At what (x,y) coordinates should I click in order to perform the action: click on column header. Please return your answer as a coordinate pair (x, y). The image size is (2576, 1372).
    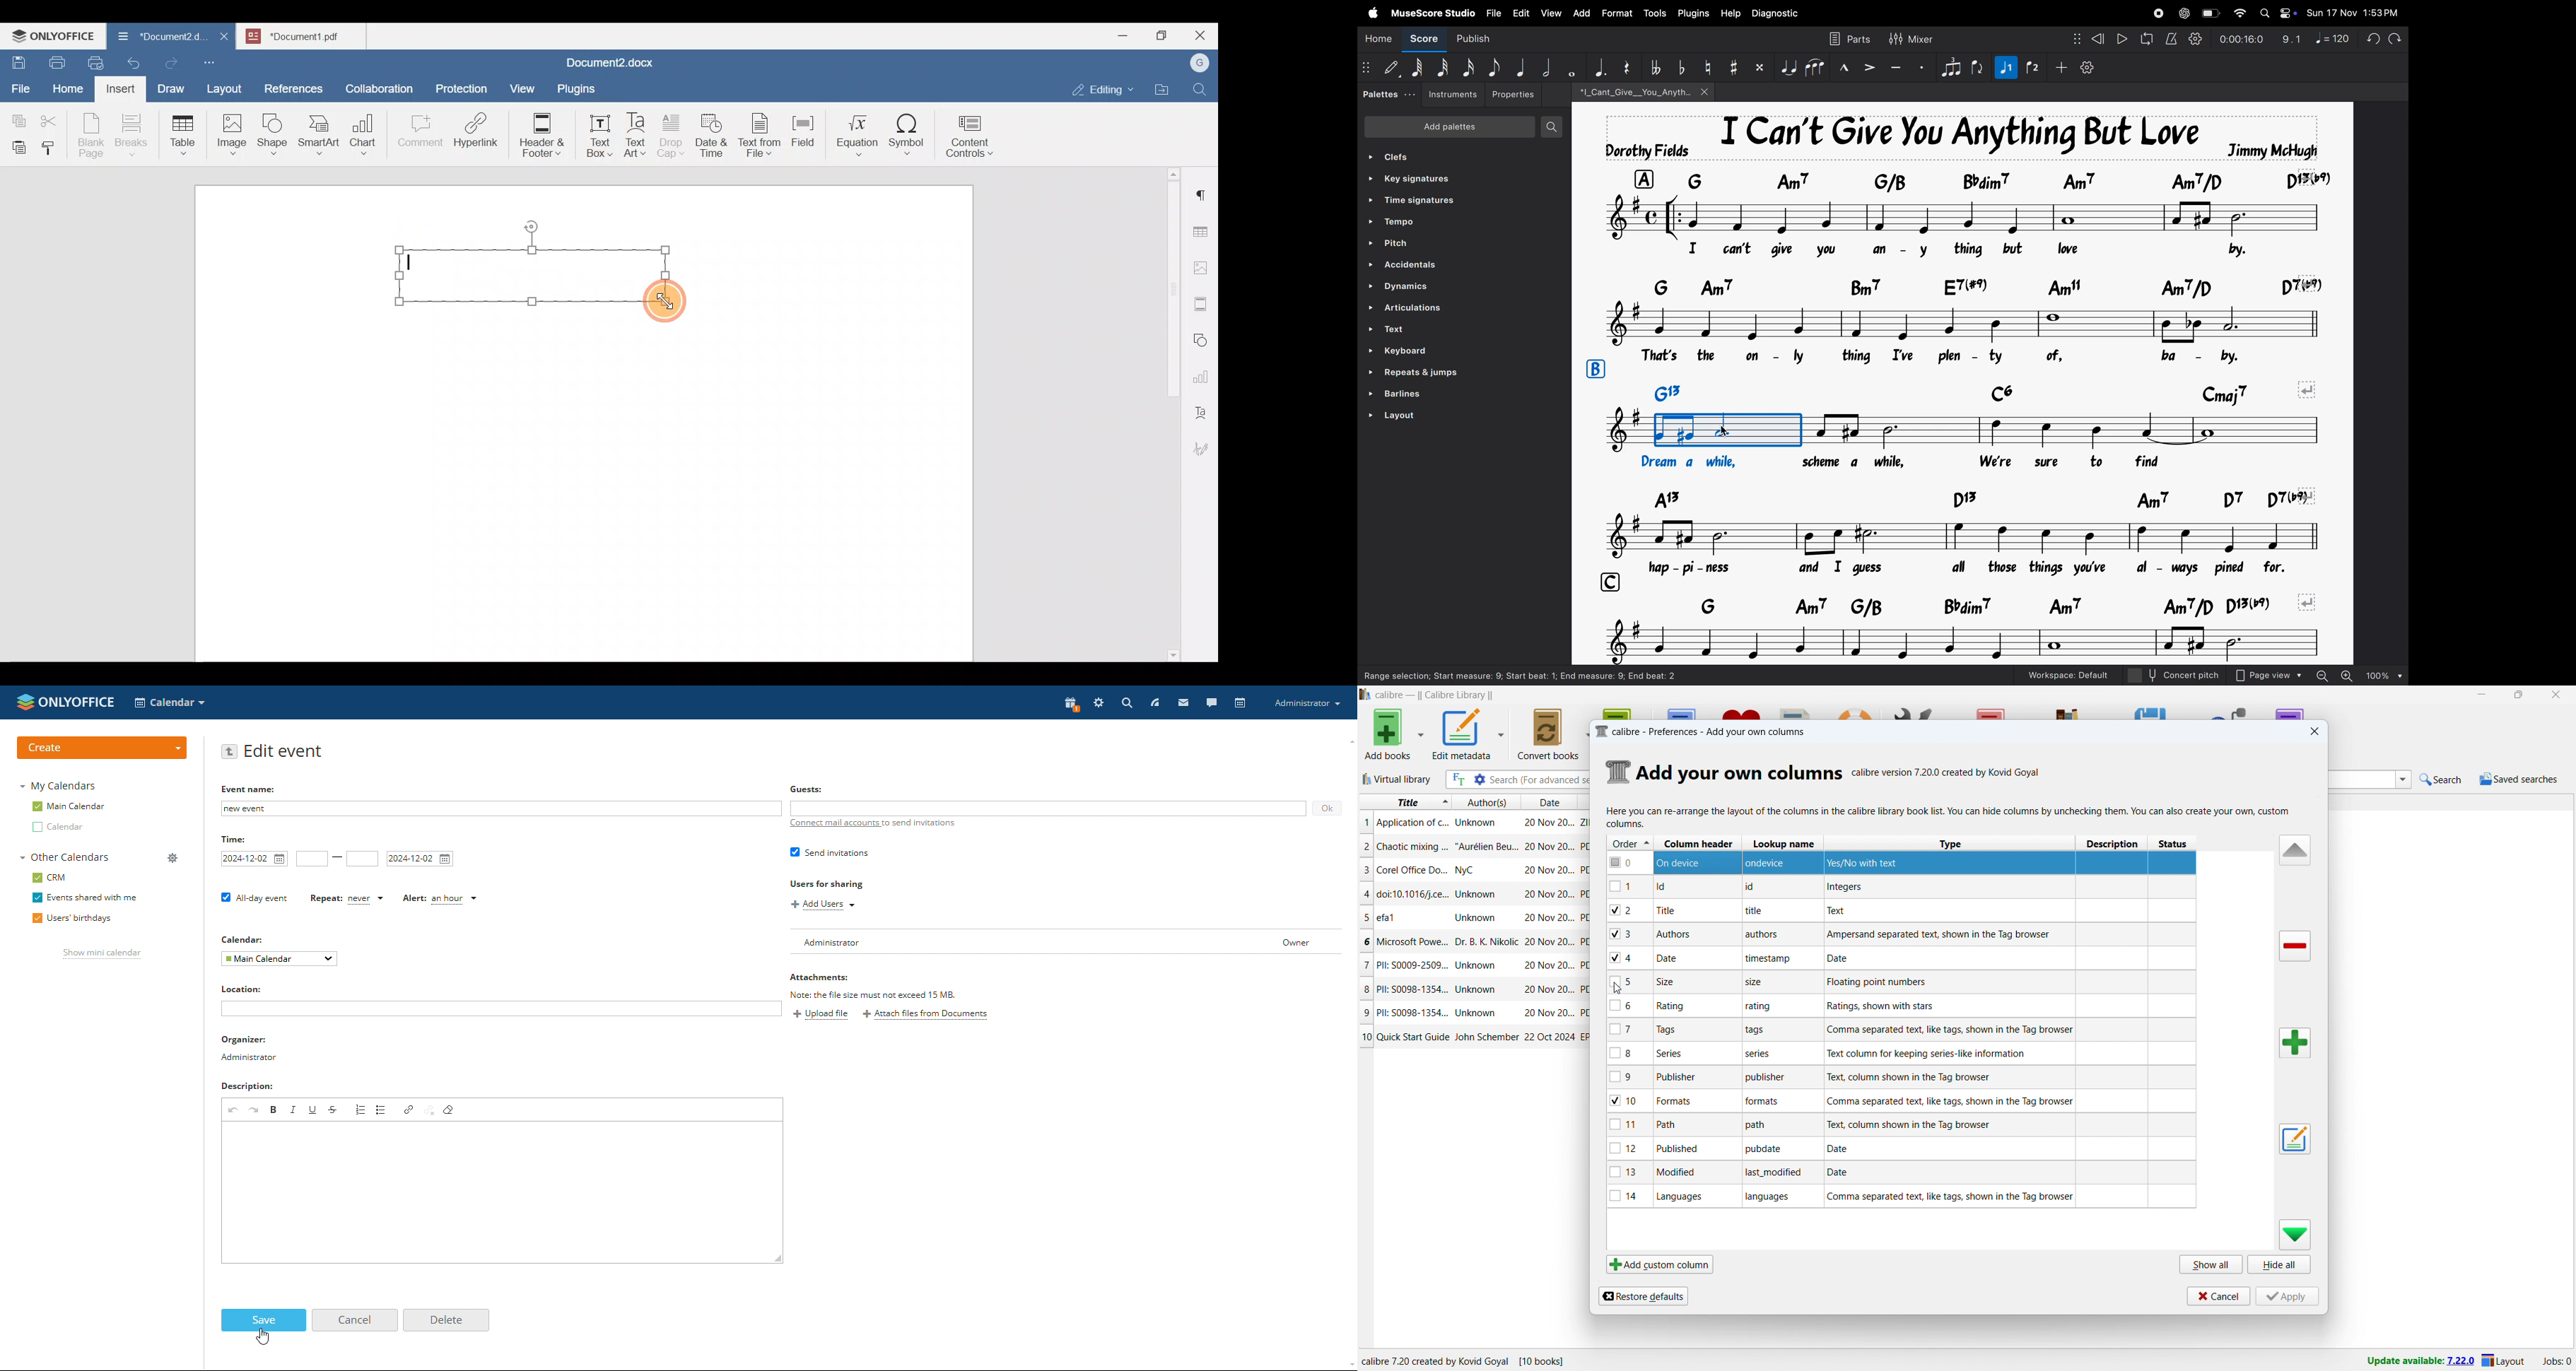
    Looking at the image, I should click on (1696, 844).